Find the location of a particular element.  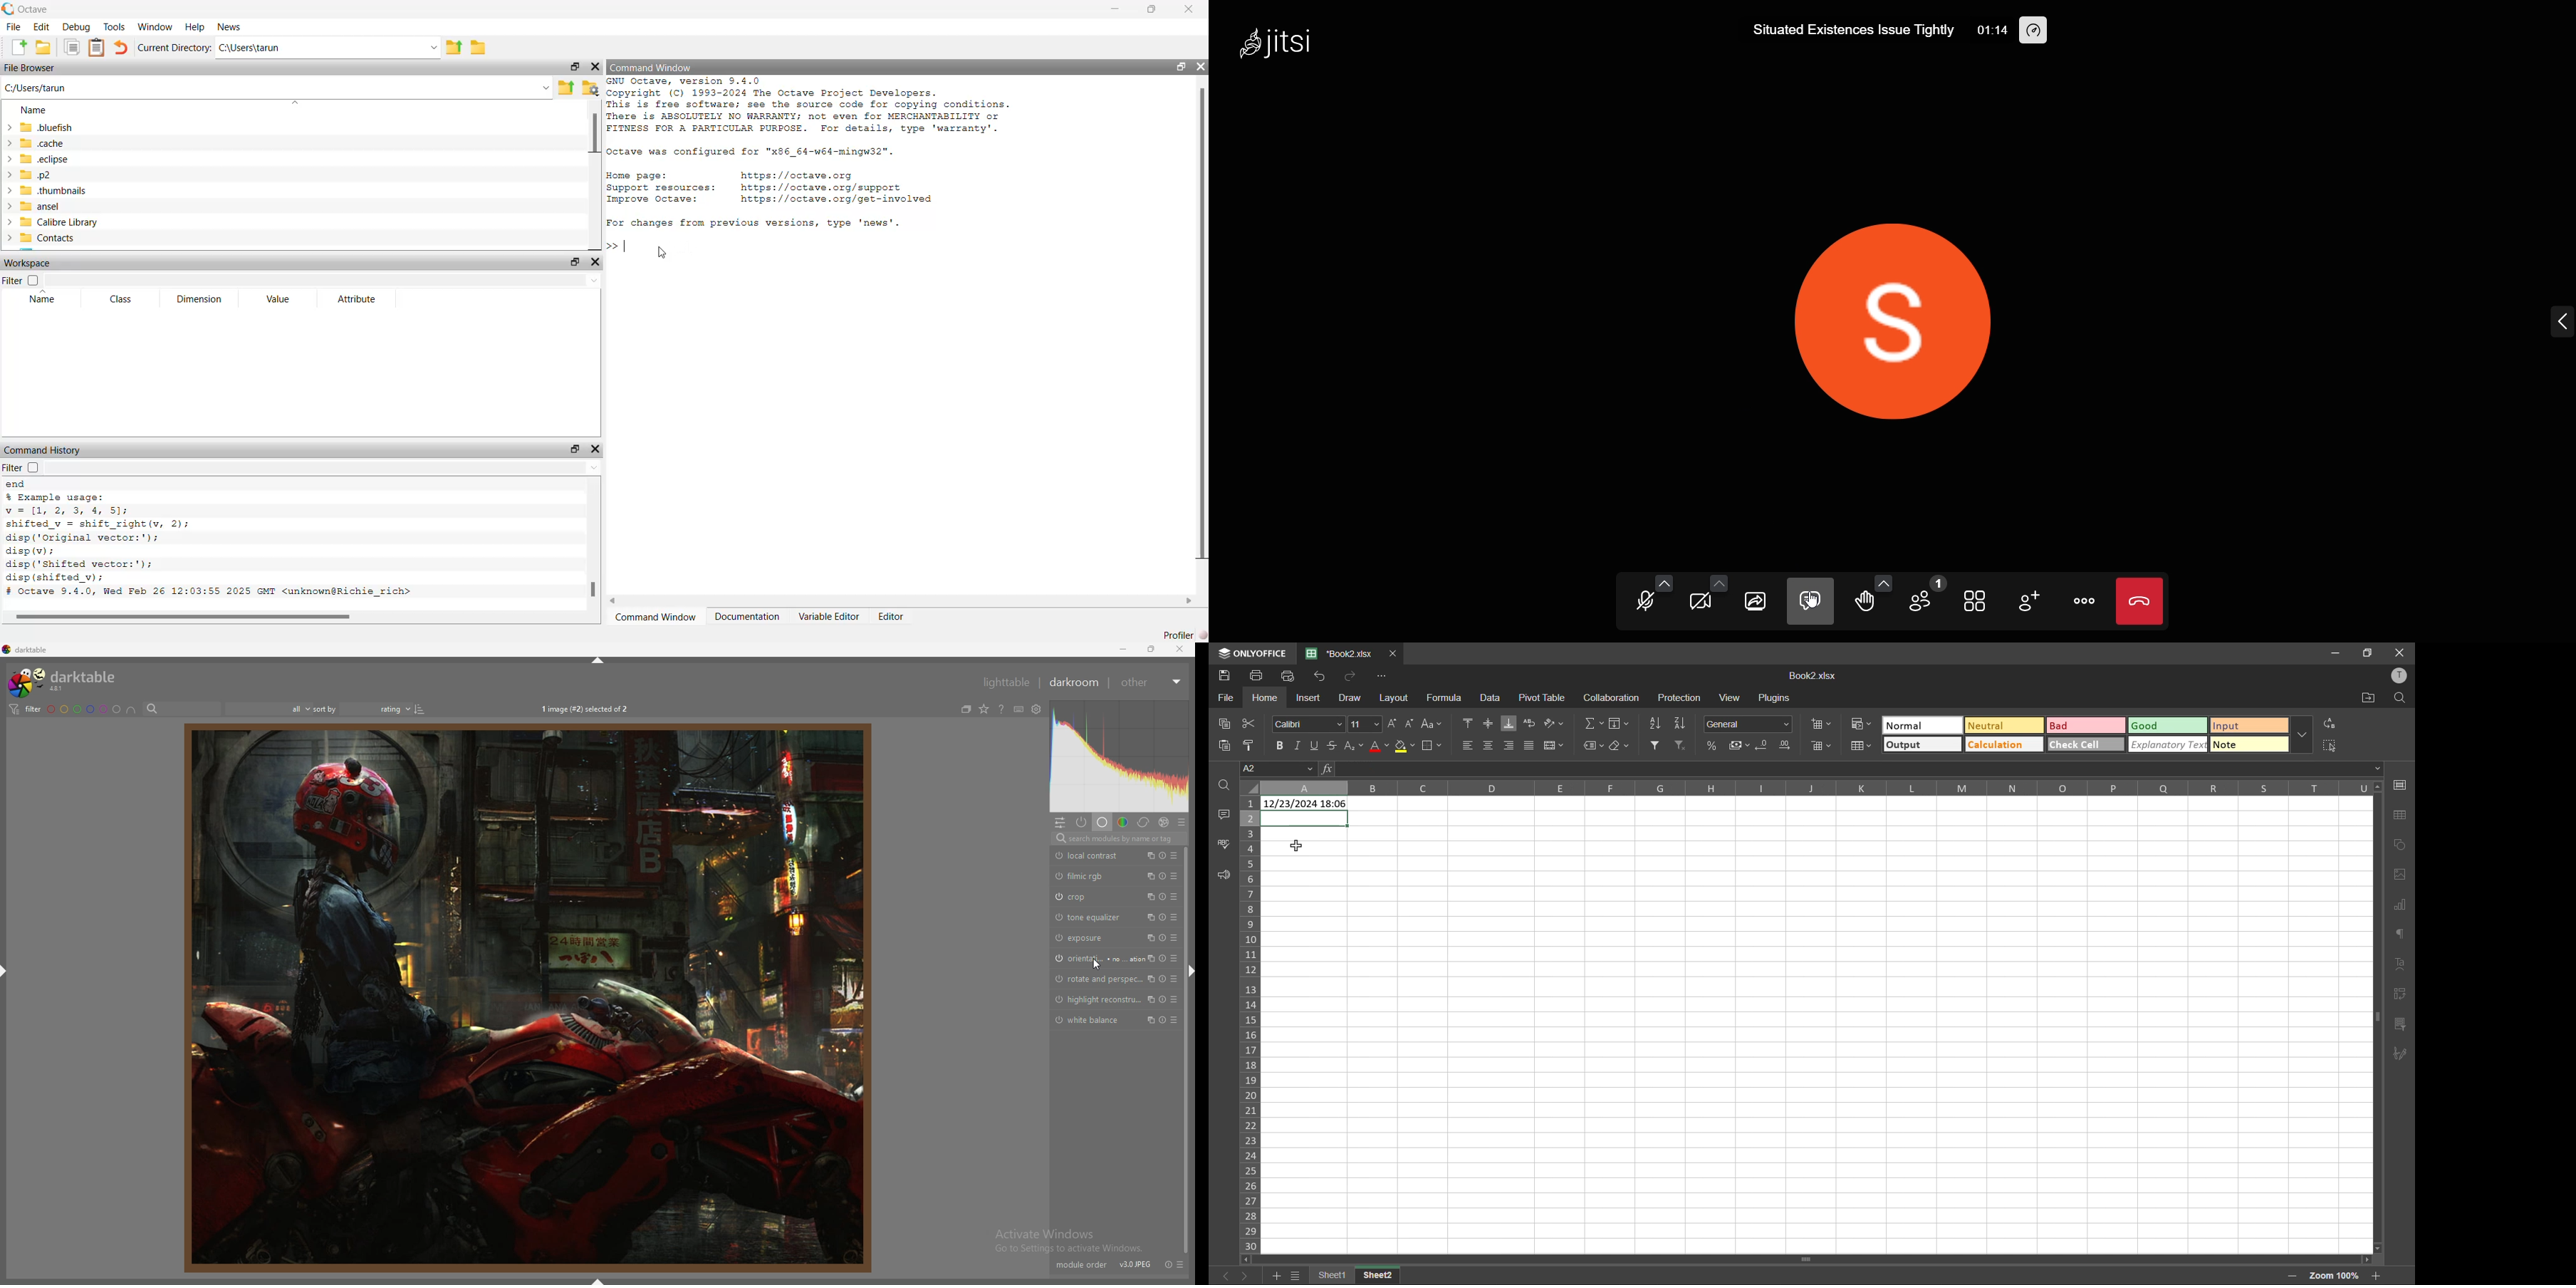

command window is located at coordinates (661, 67).